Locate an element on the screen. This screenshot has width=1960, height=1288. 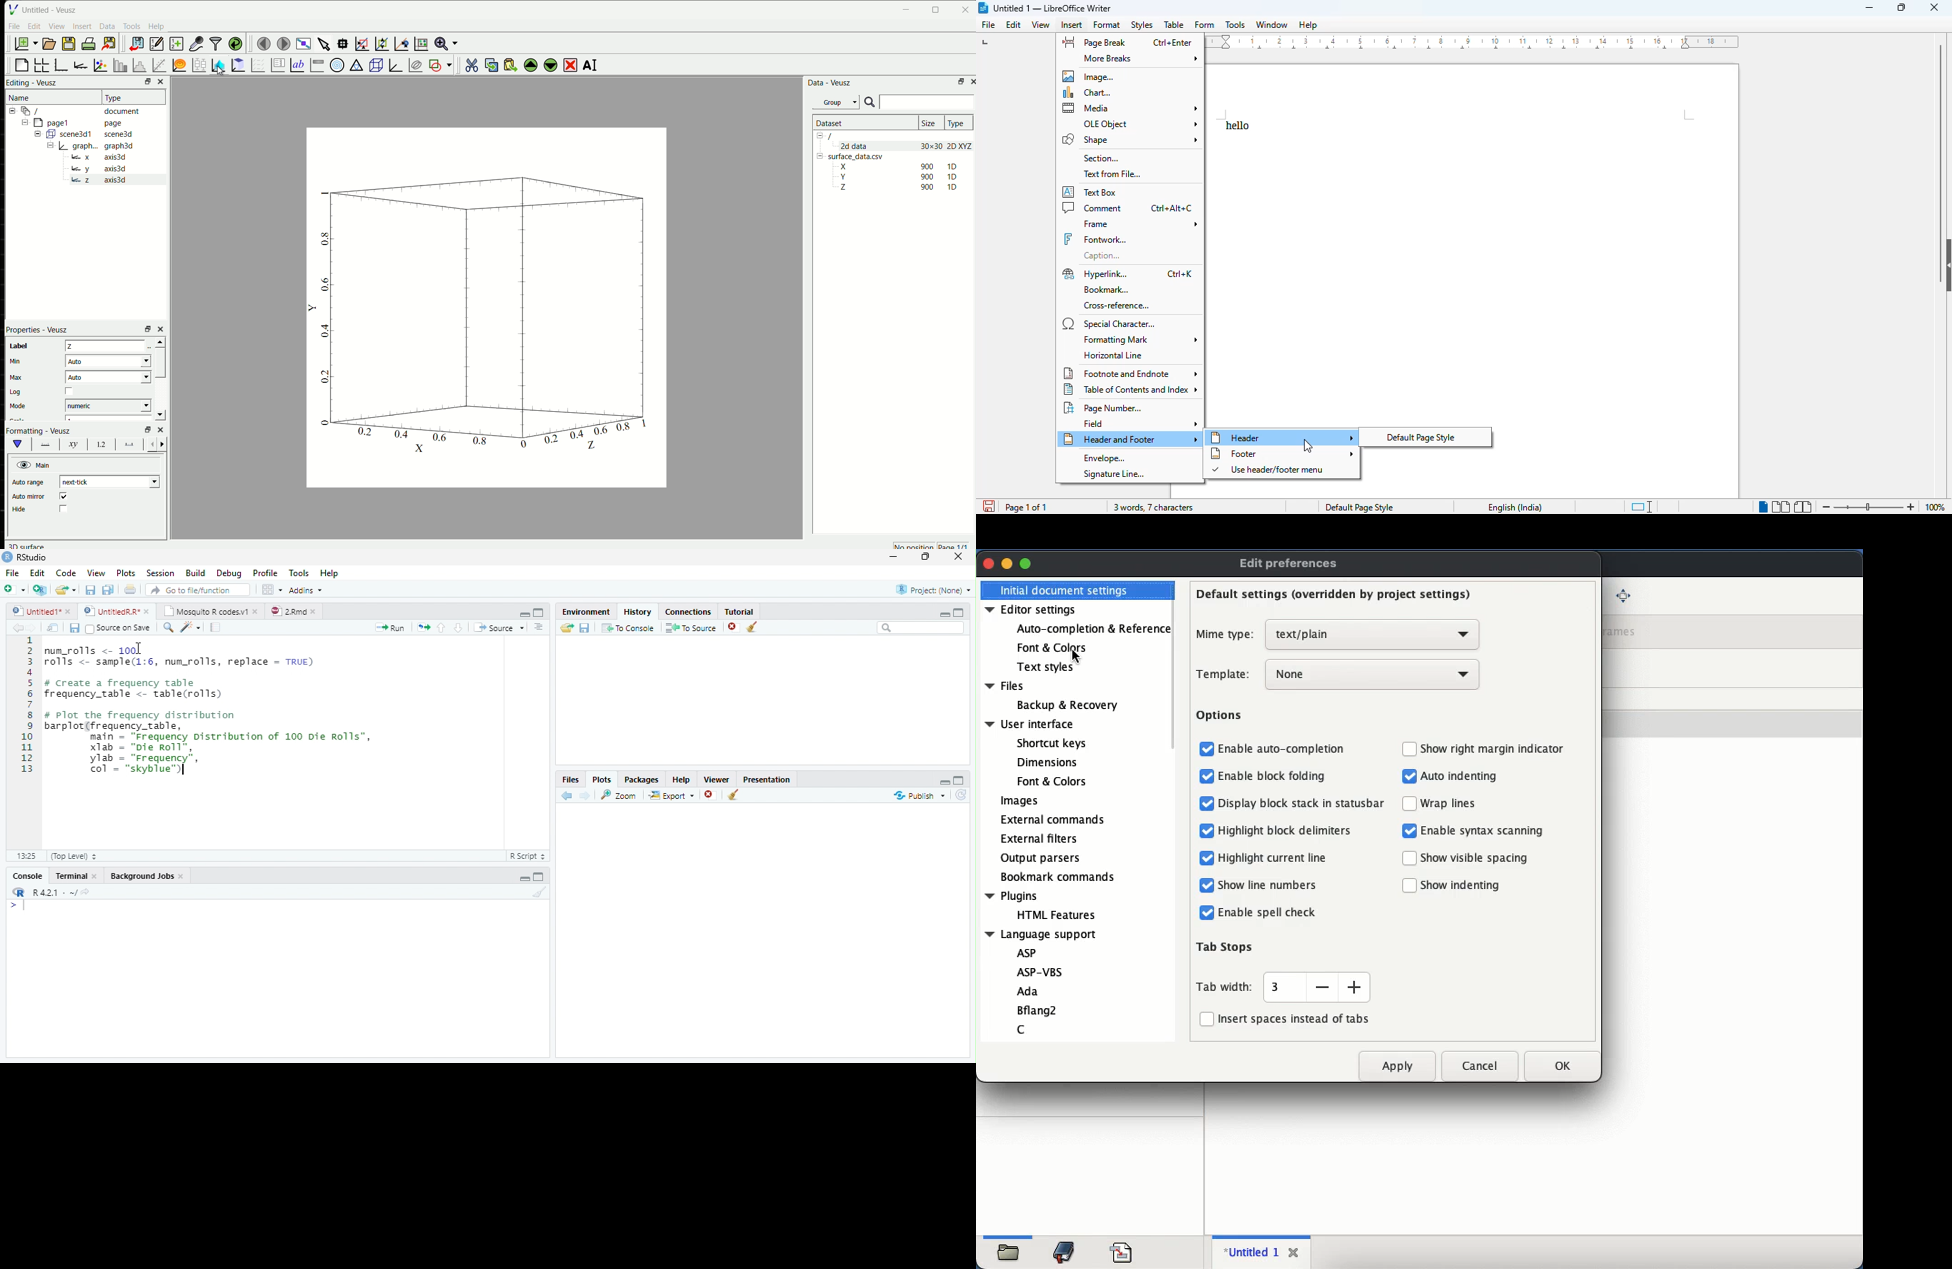
error bar line is located at coordinates (163, 444).